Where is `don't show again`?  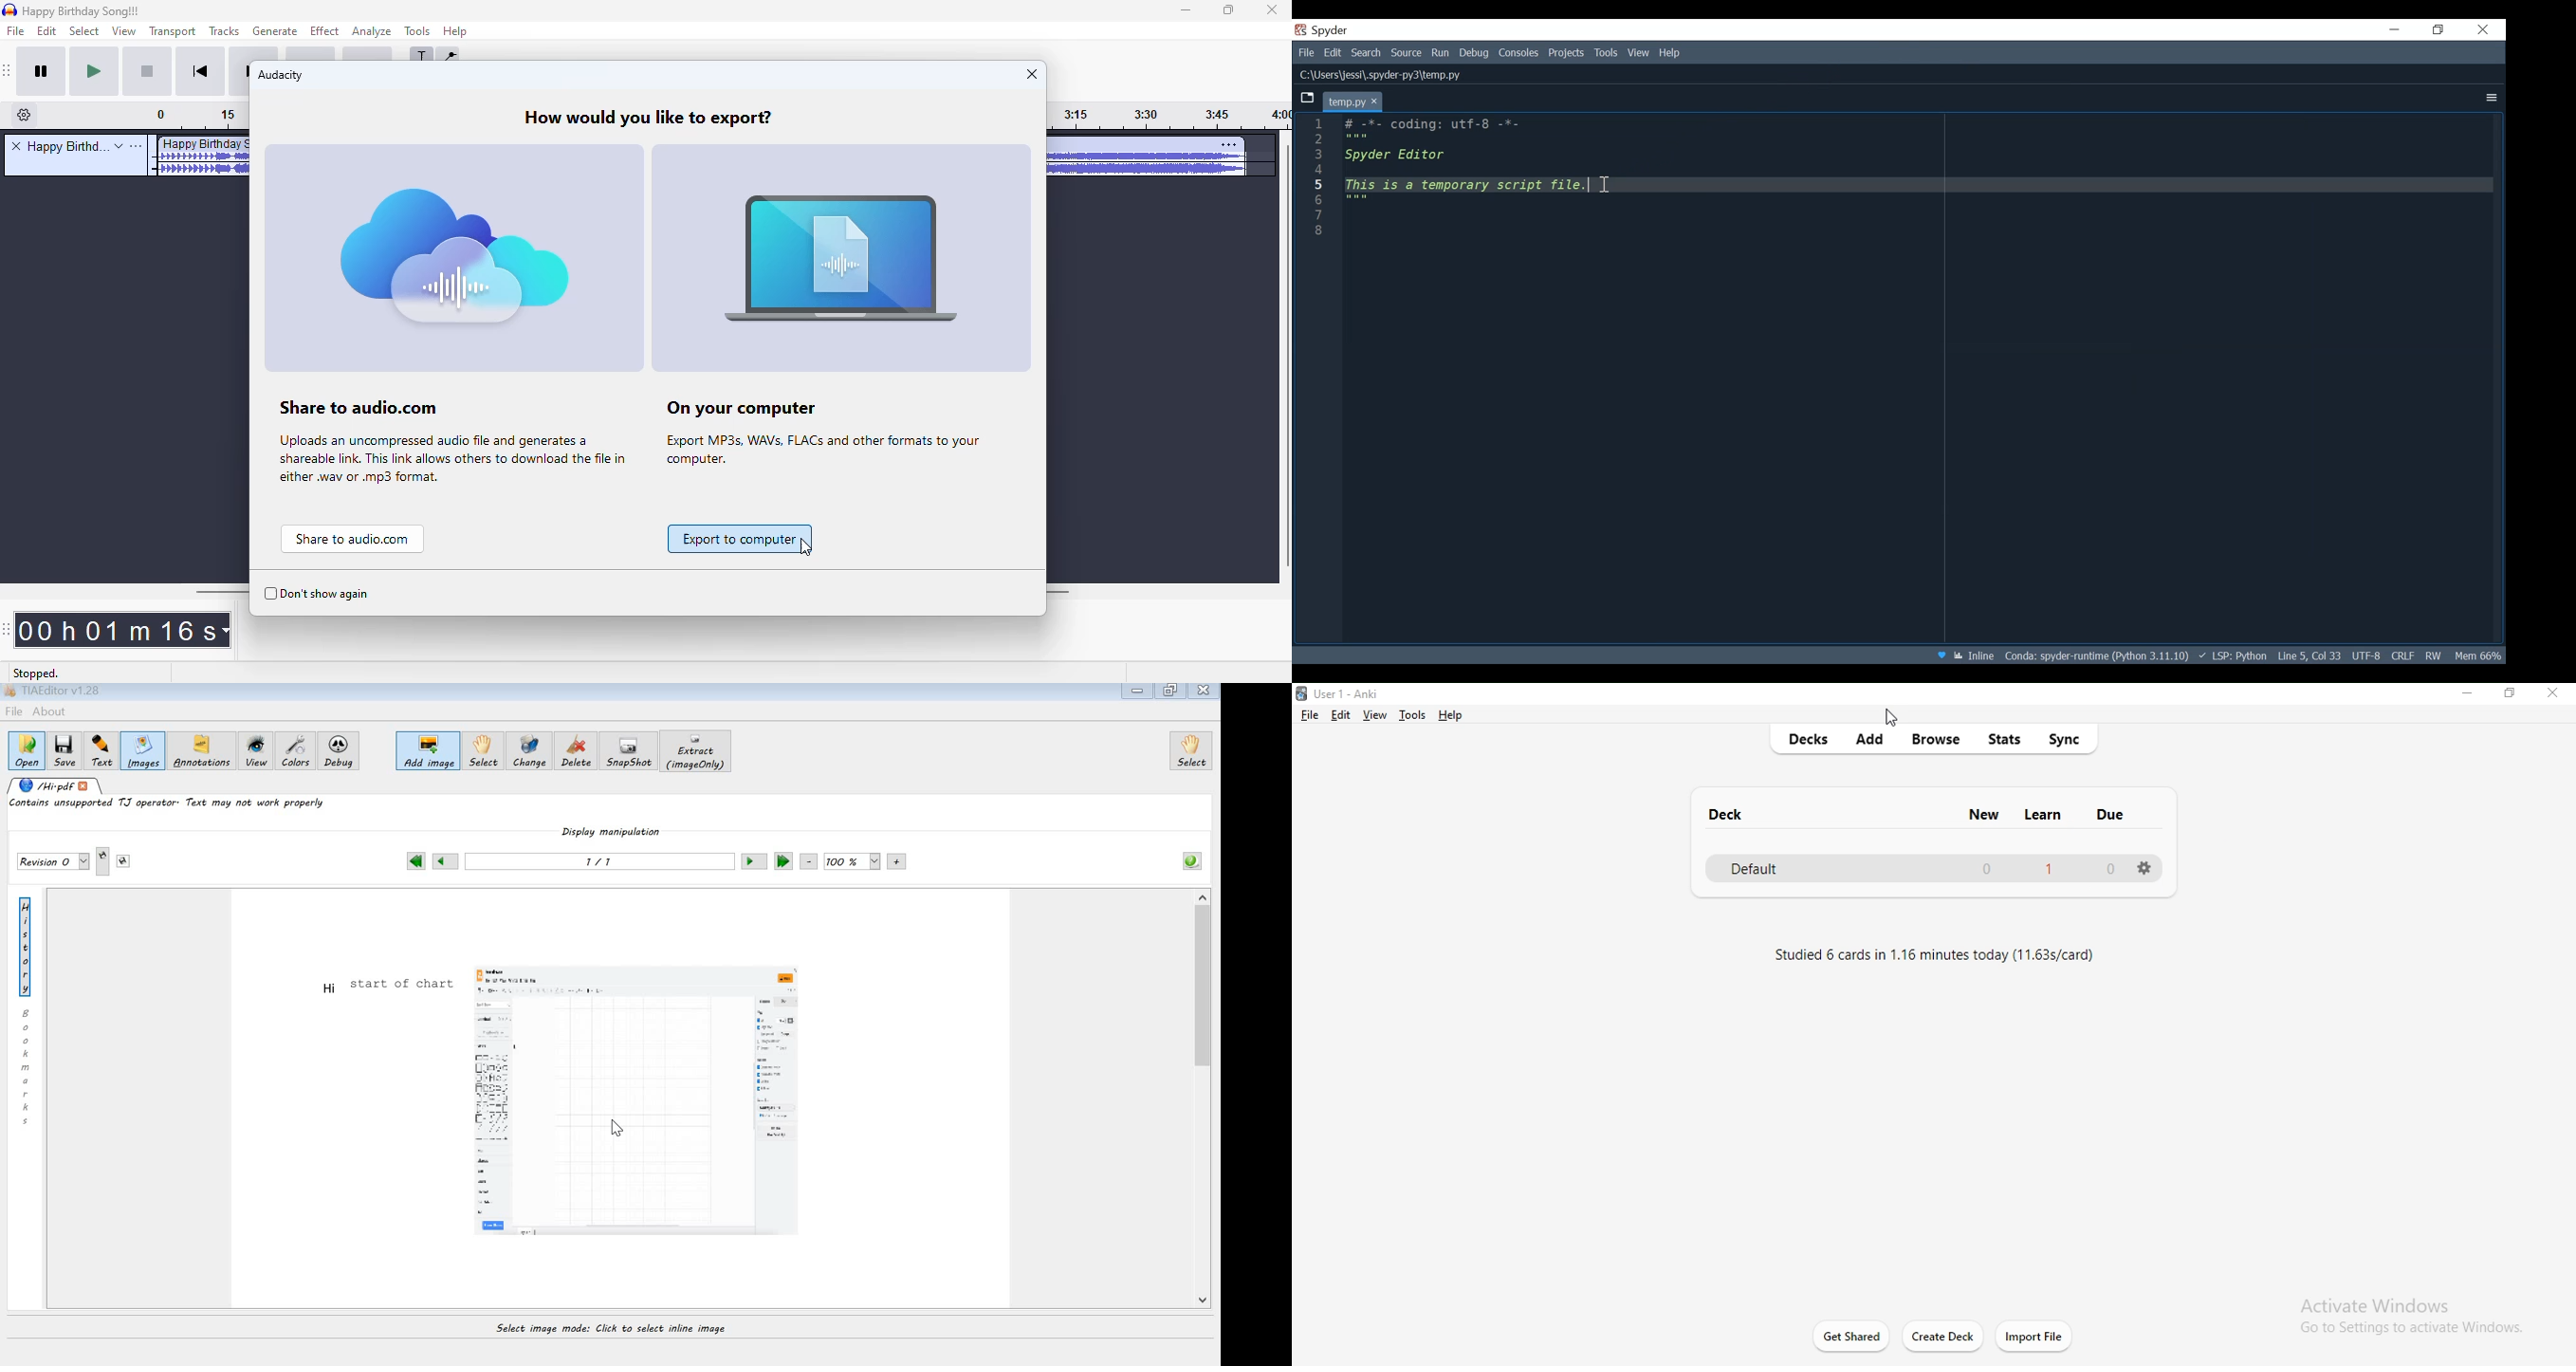 don't show again is located at coordinates (317, 595).